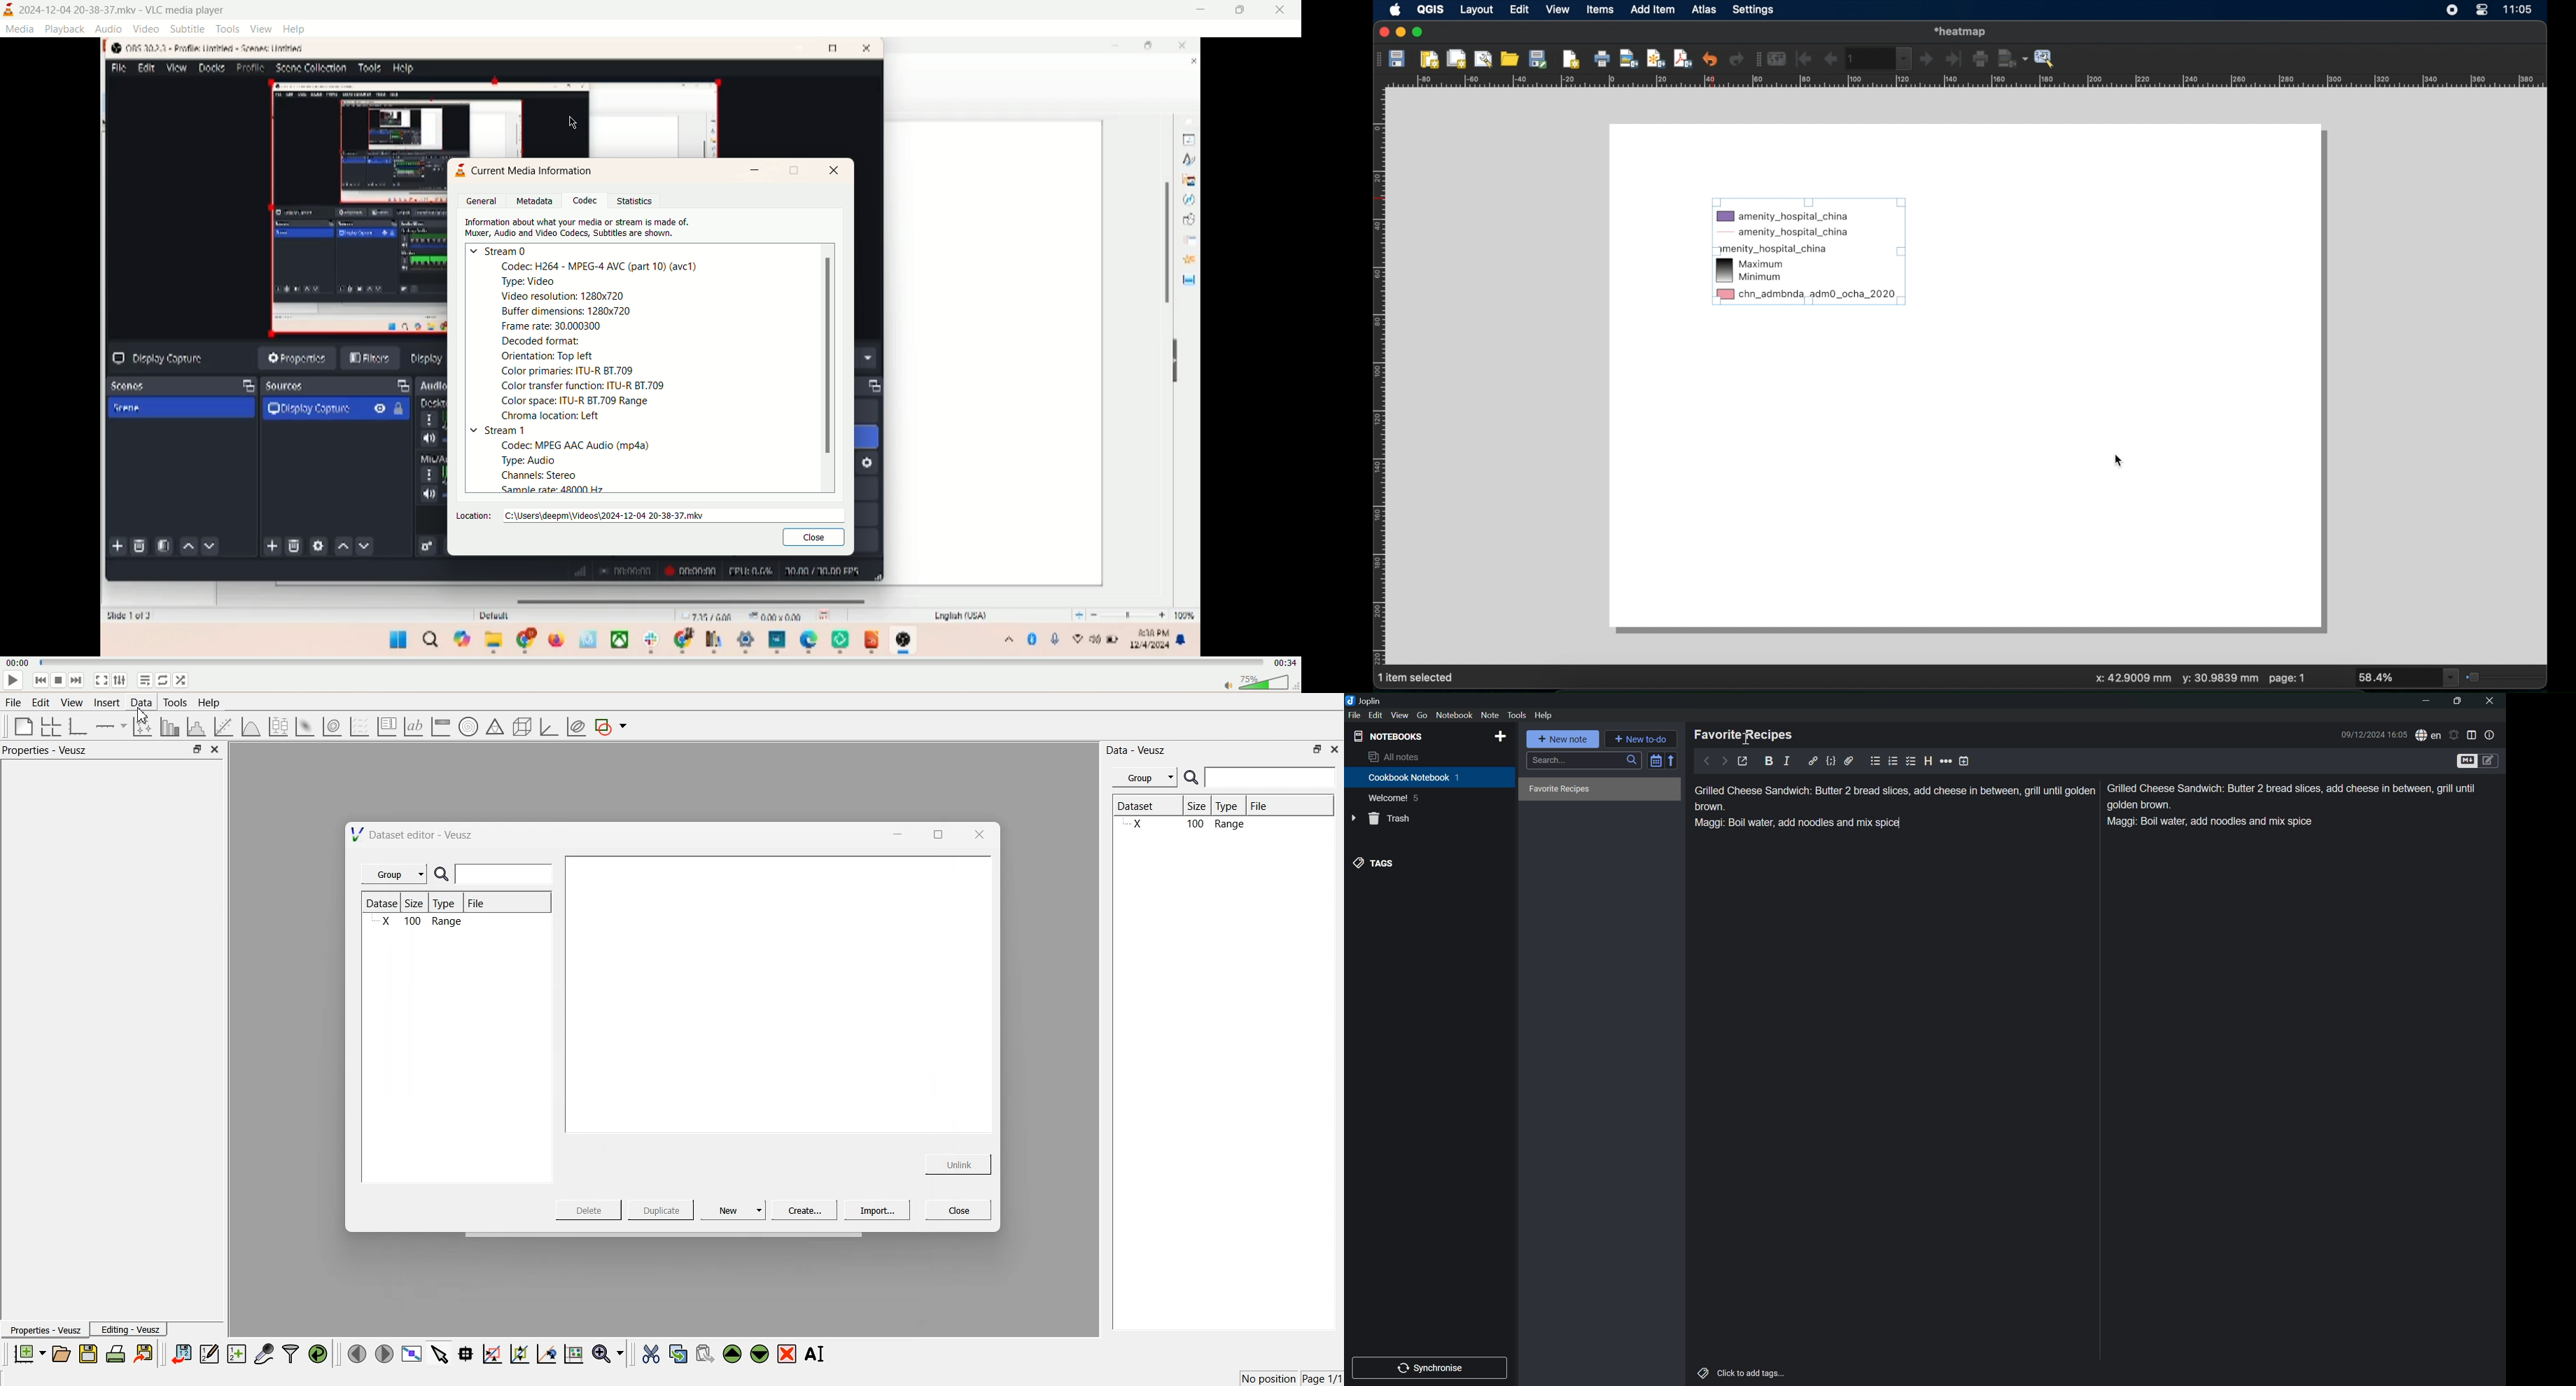 The width and height of the screenshot is (2576, 1400). Describe the element at coordinates (827, 368) in the screenshot. I see `vertical scroll bar` at that location.